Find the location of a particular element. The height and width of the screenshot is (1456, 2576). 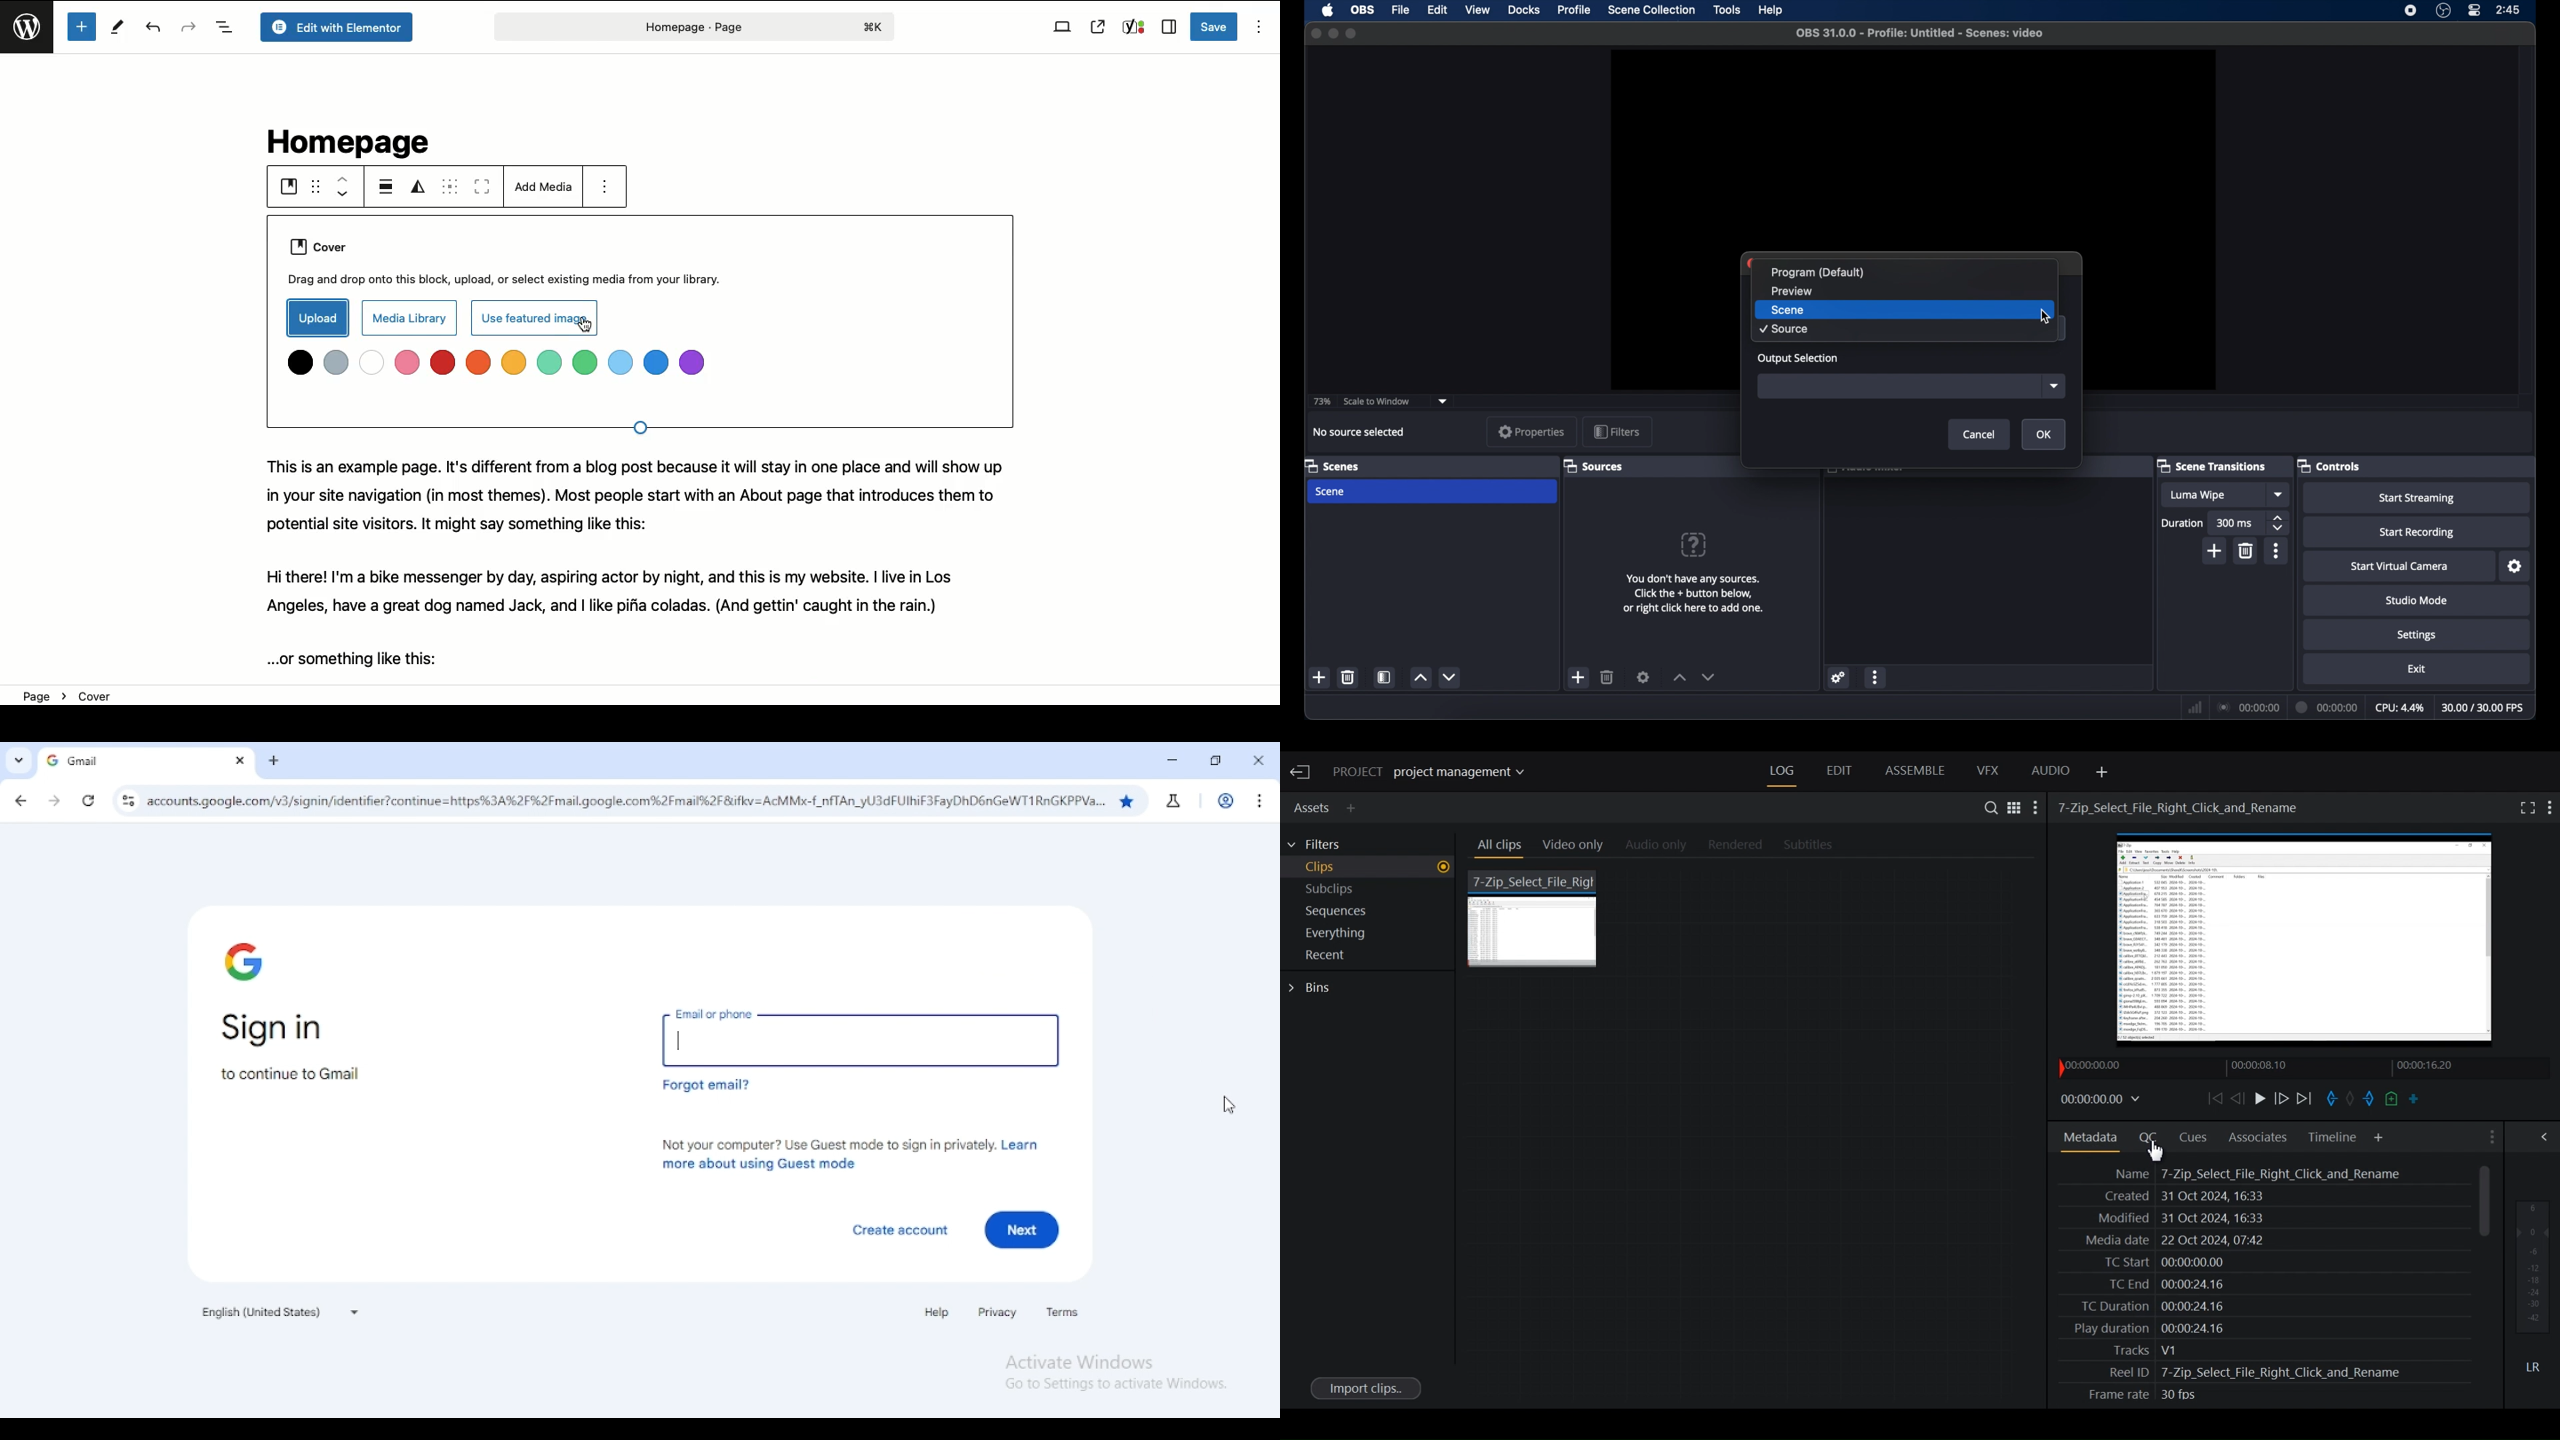

exit is located at coordinates (2417, 669).